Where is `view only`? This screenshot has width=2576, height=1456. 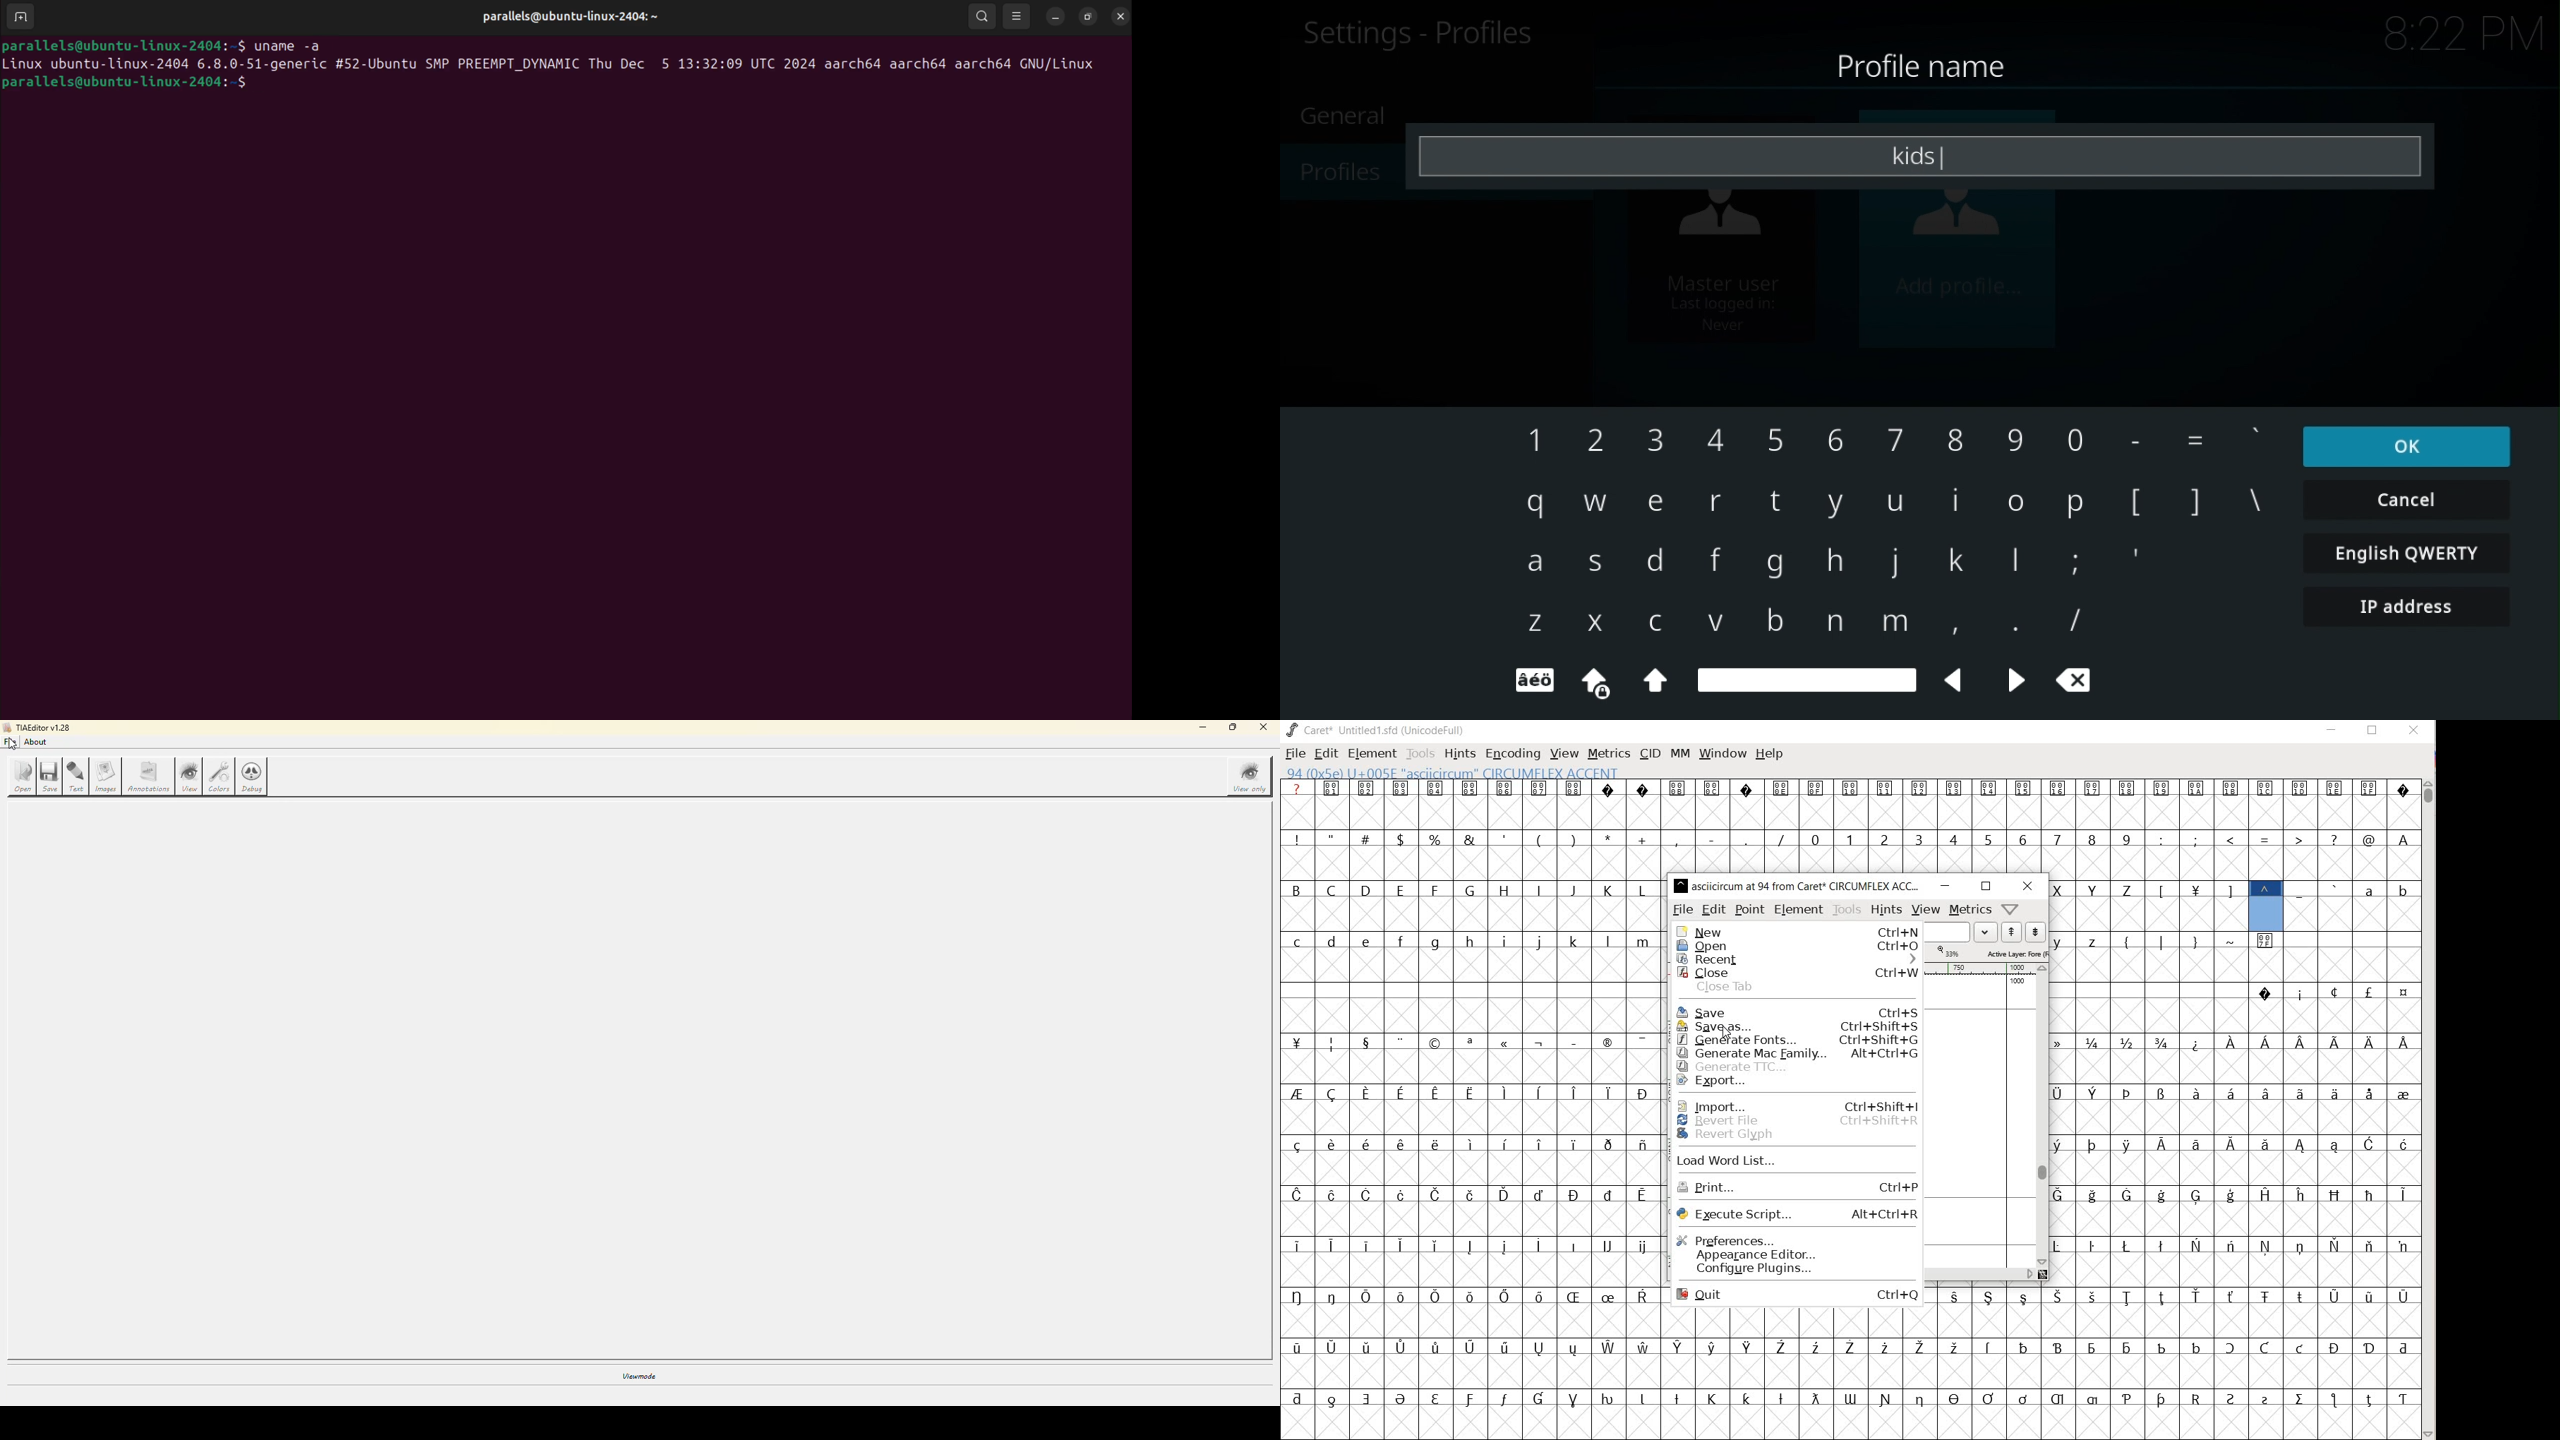
view only is located at coordinates (1247, 775).